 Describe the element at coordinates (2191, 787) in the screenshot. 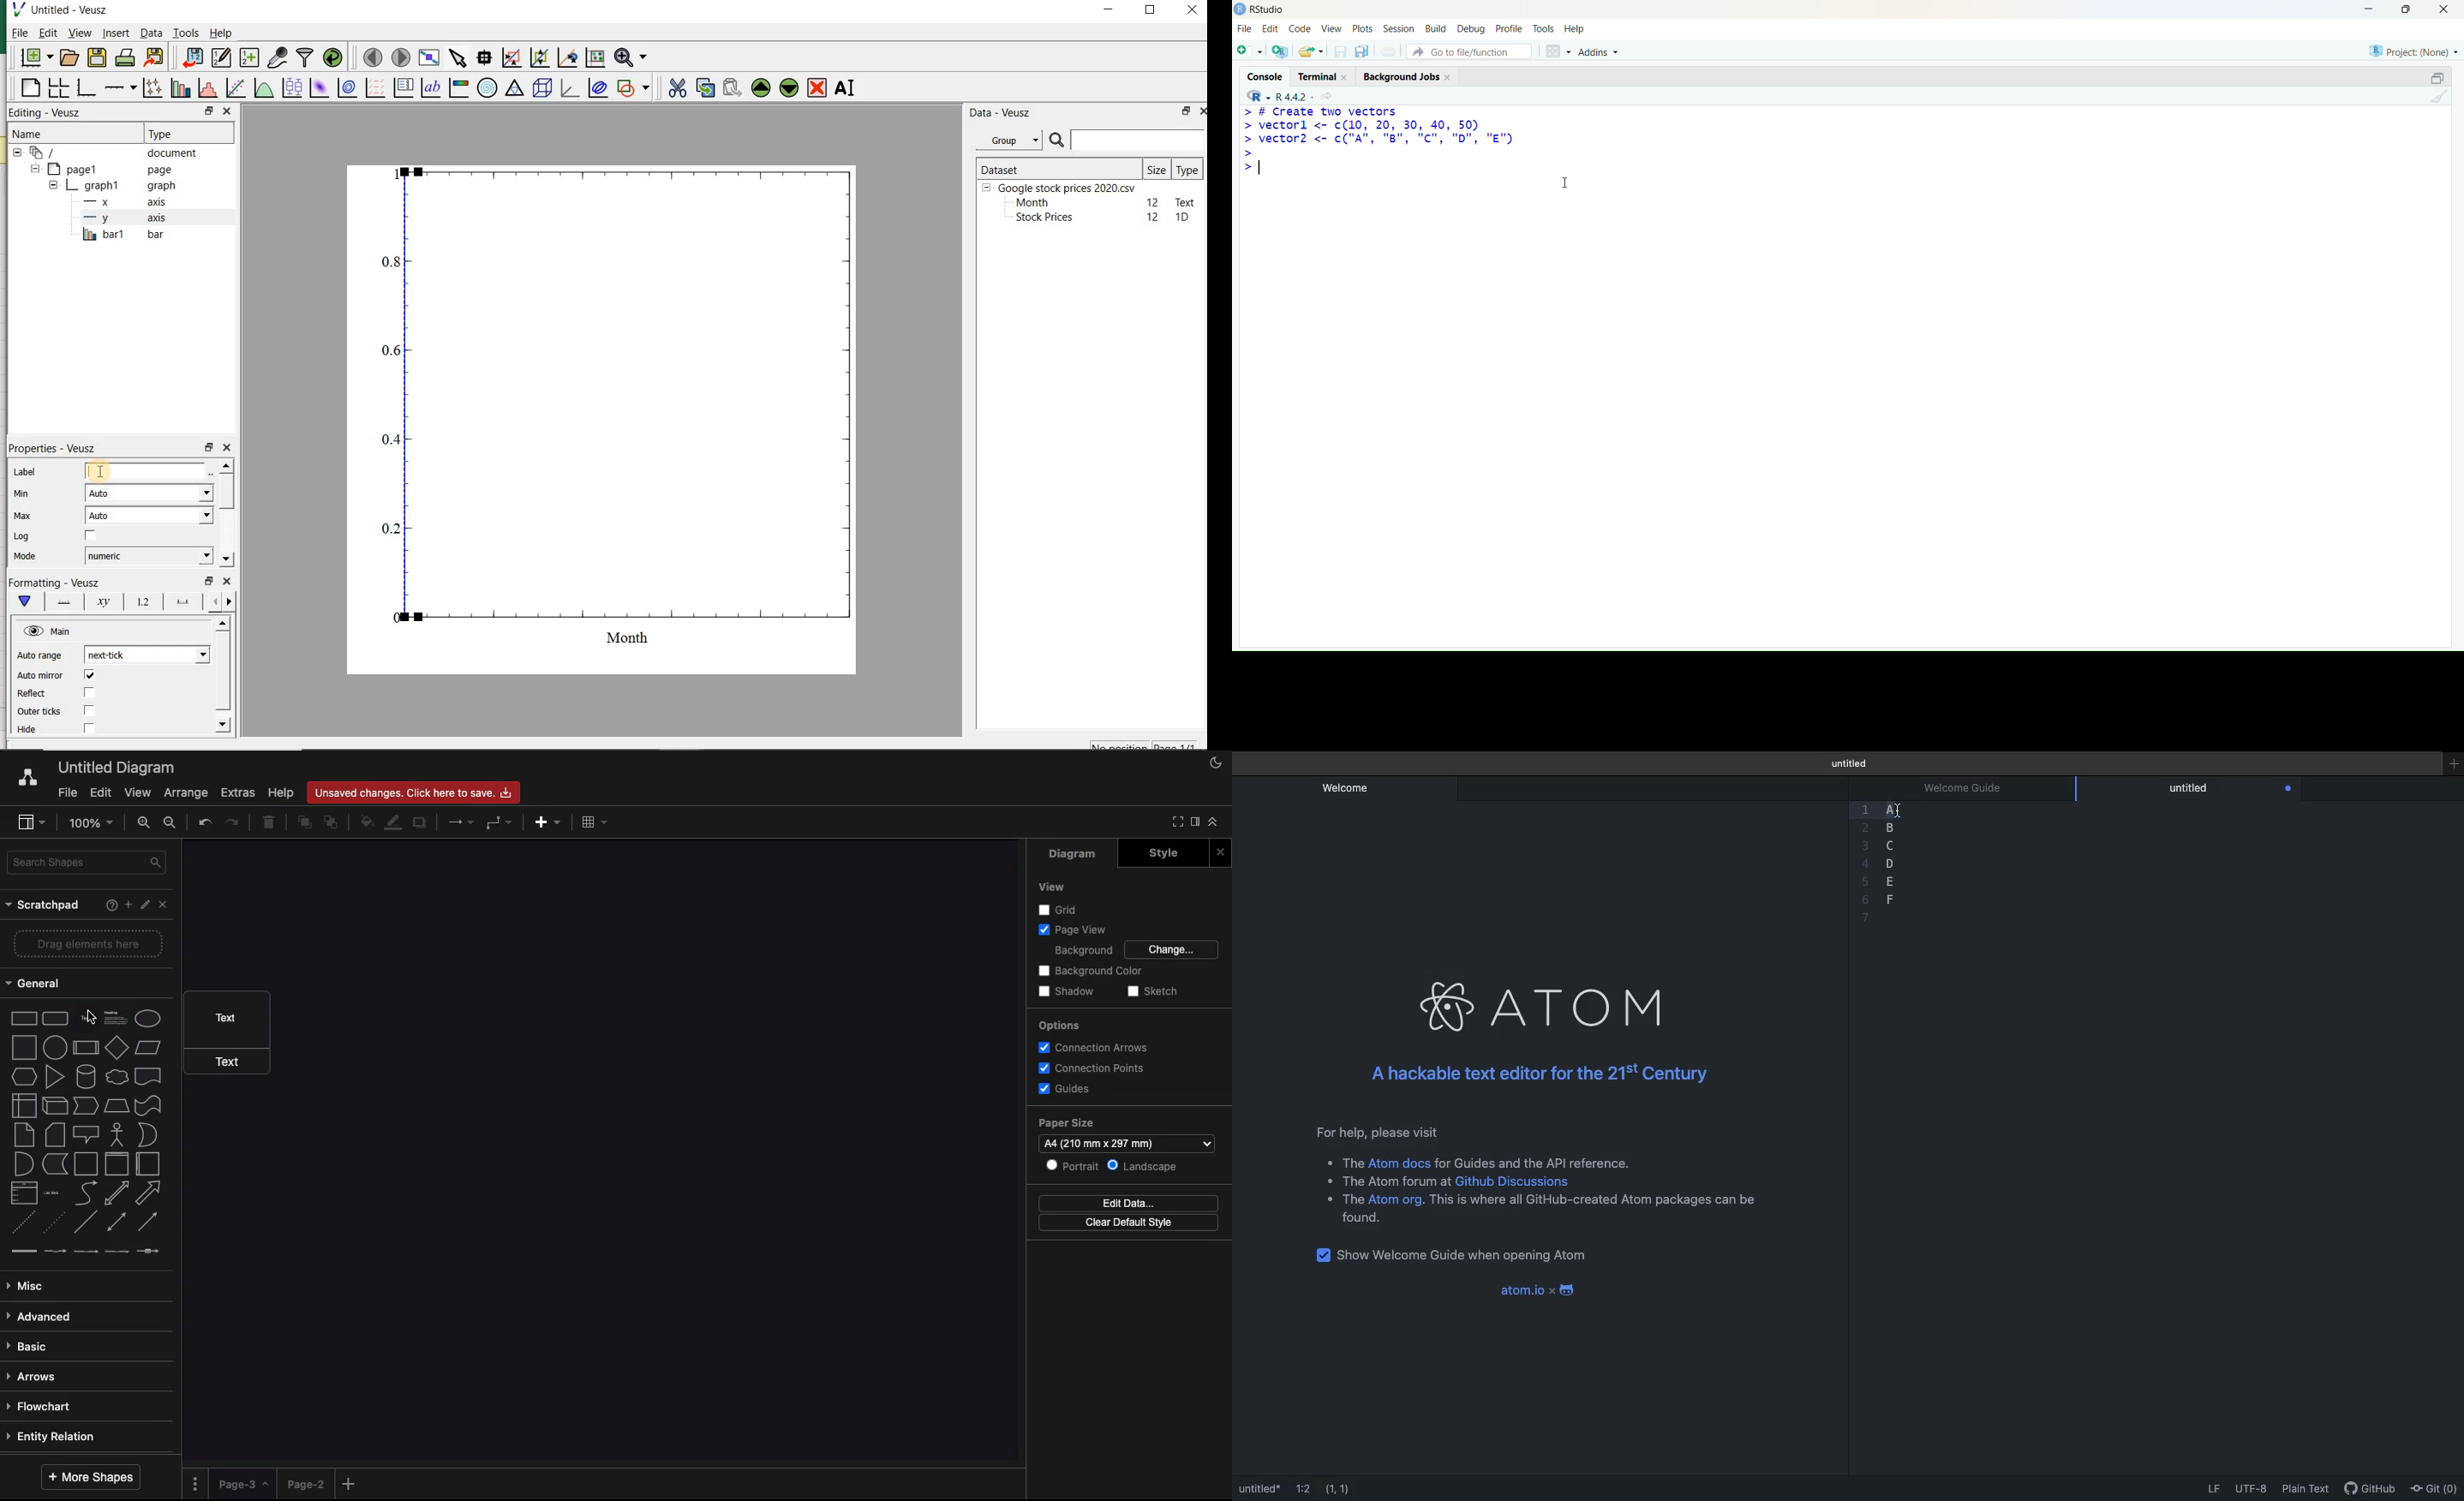

I see `Editor` at that location.